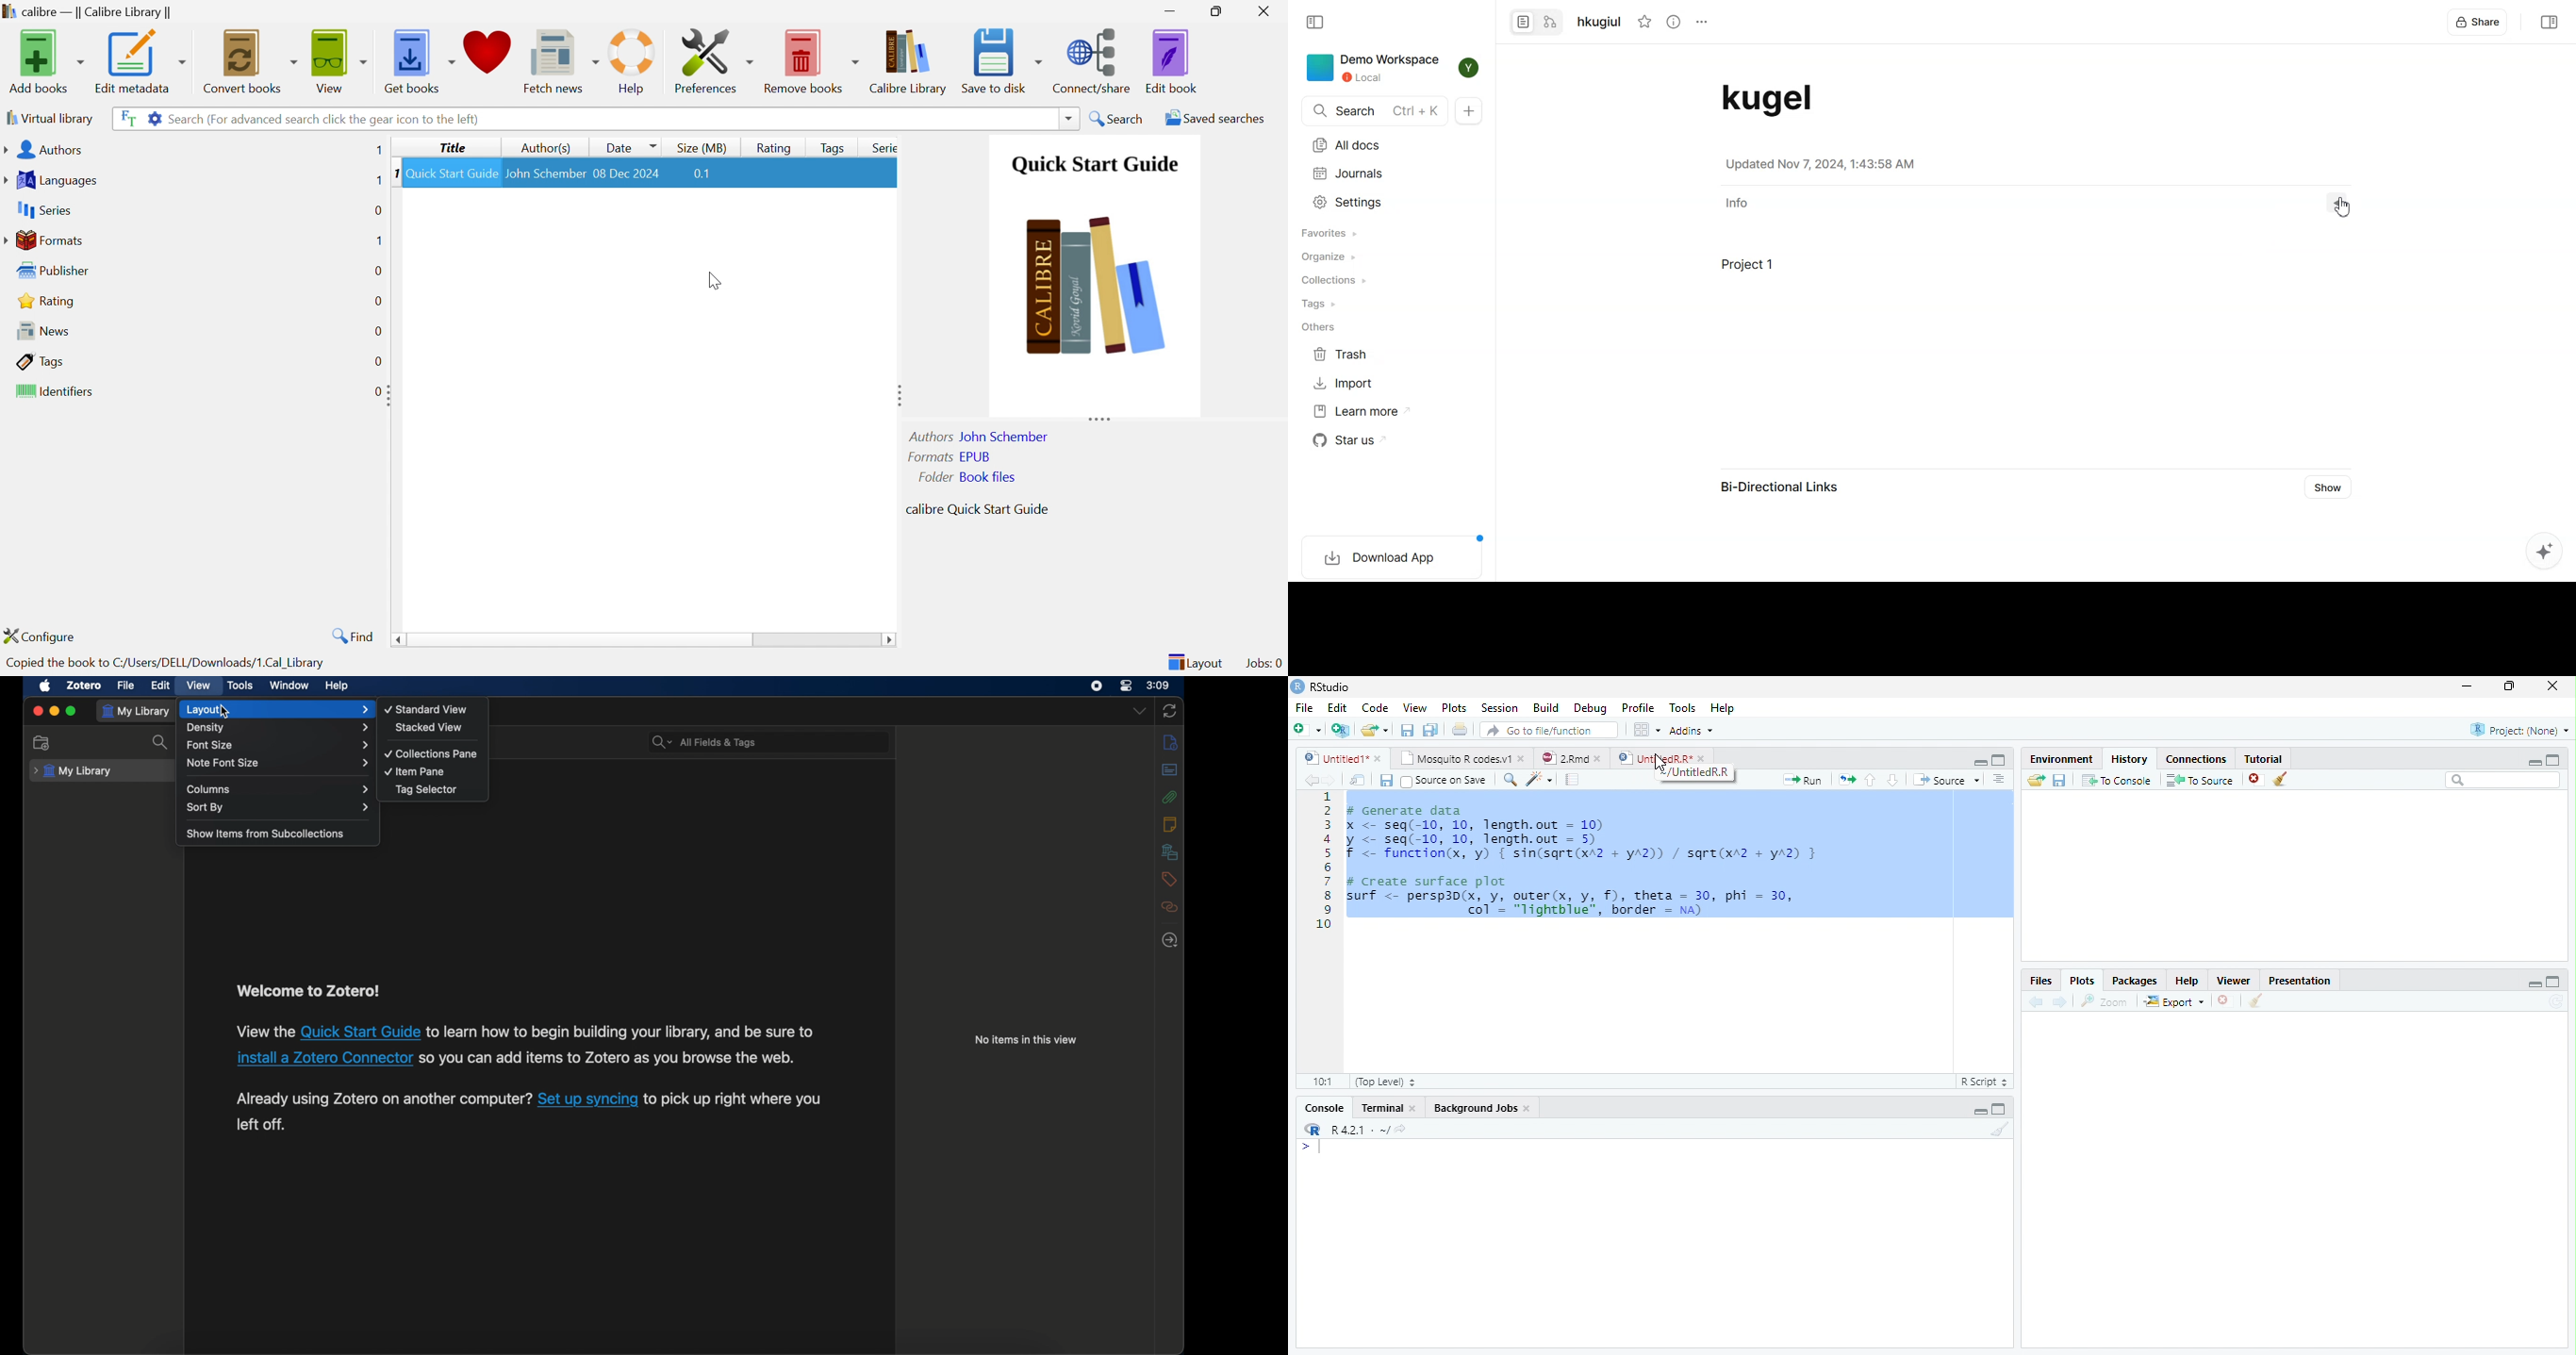 Image resolution: width=2576 pixels, height=1372 pixels. I want to click on Zoom, so click(2104, 1001).